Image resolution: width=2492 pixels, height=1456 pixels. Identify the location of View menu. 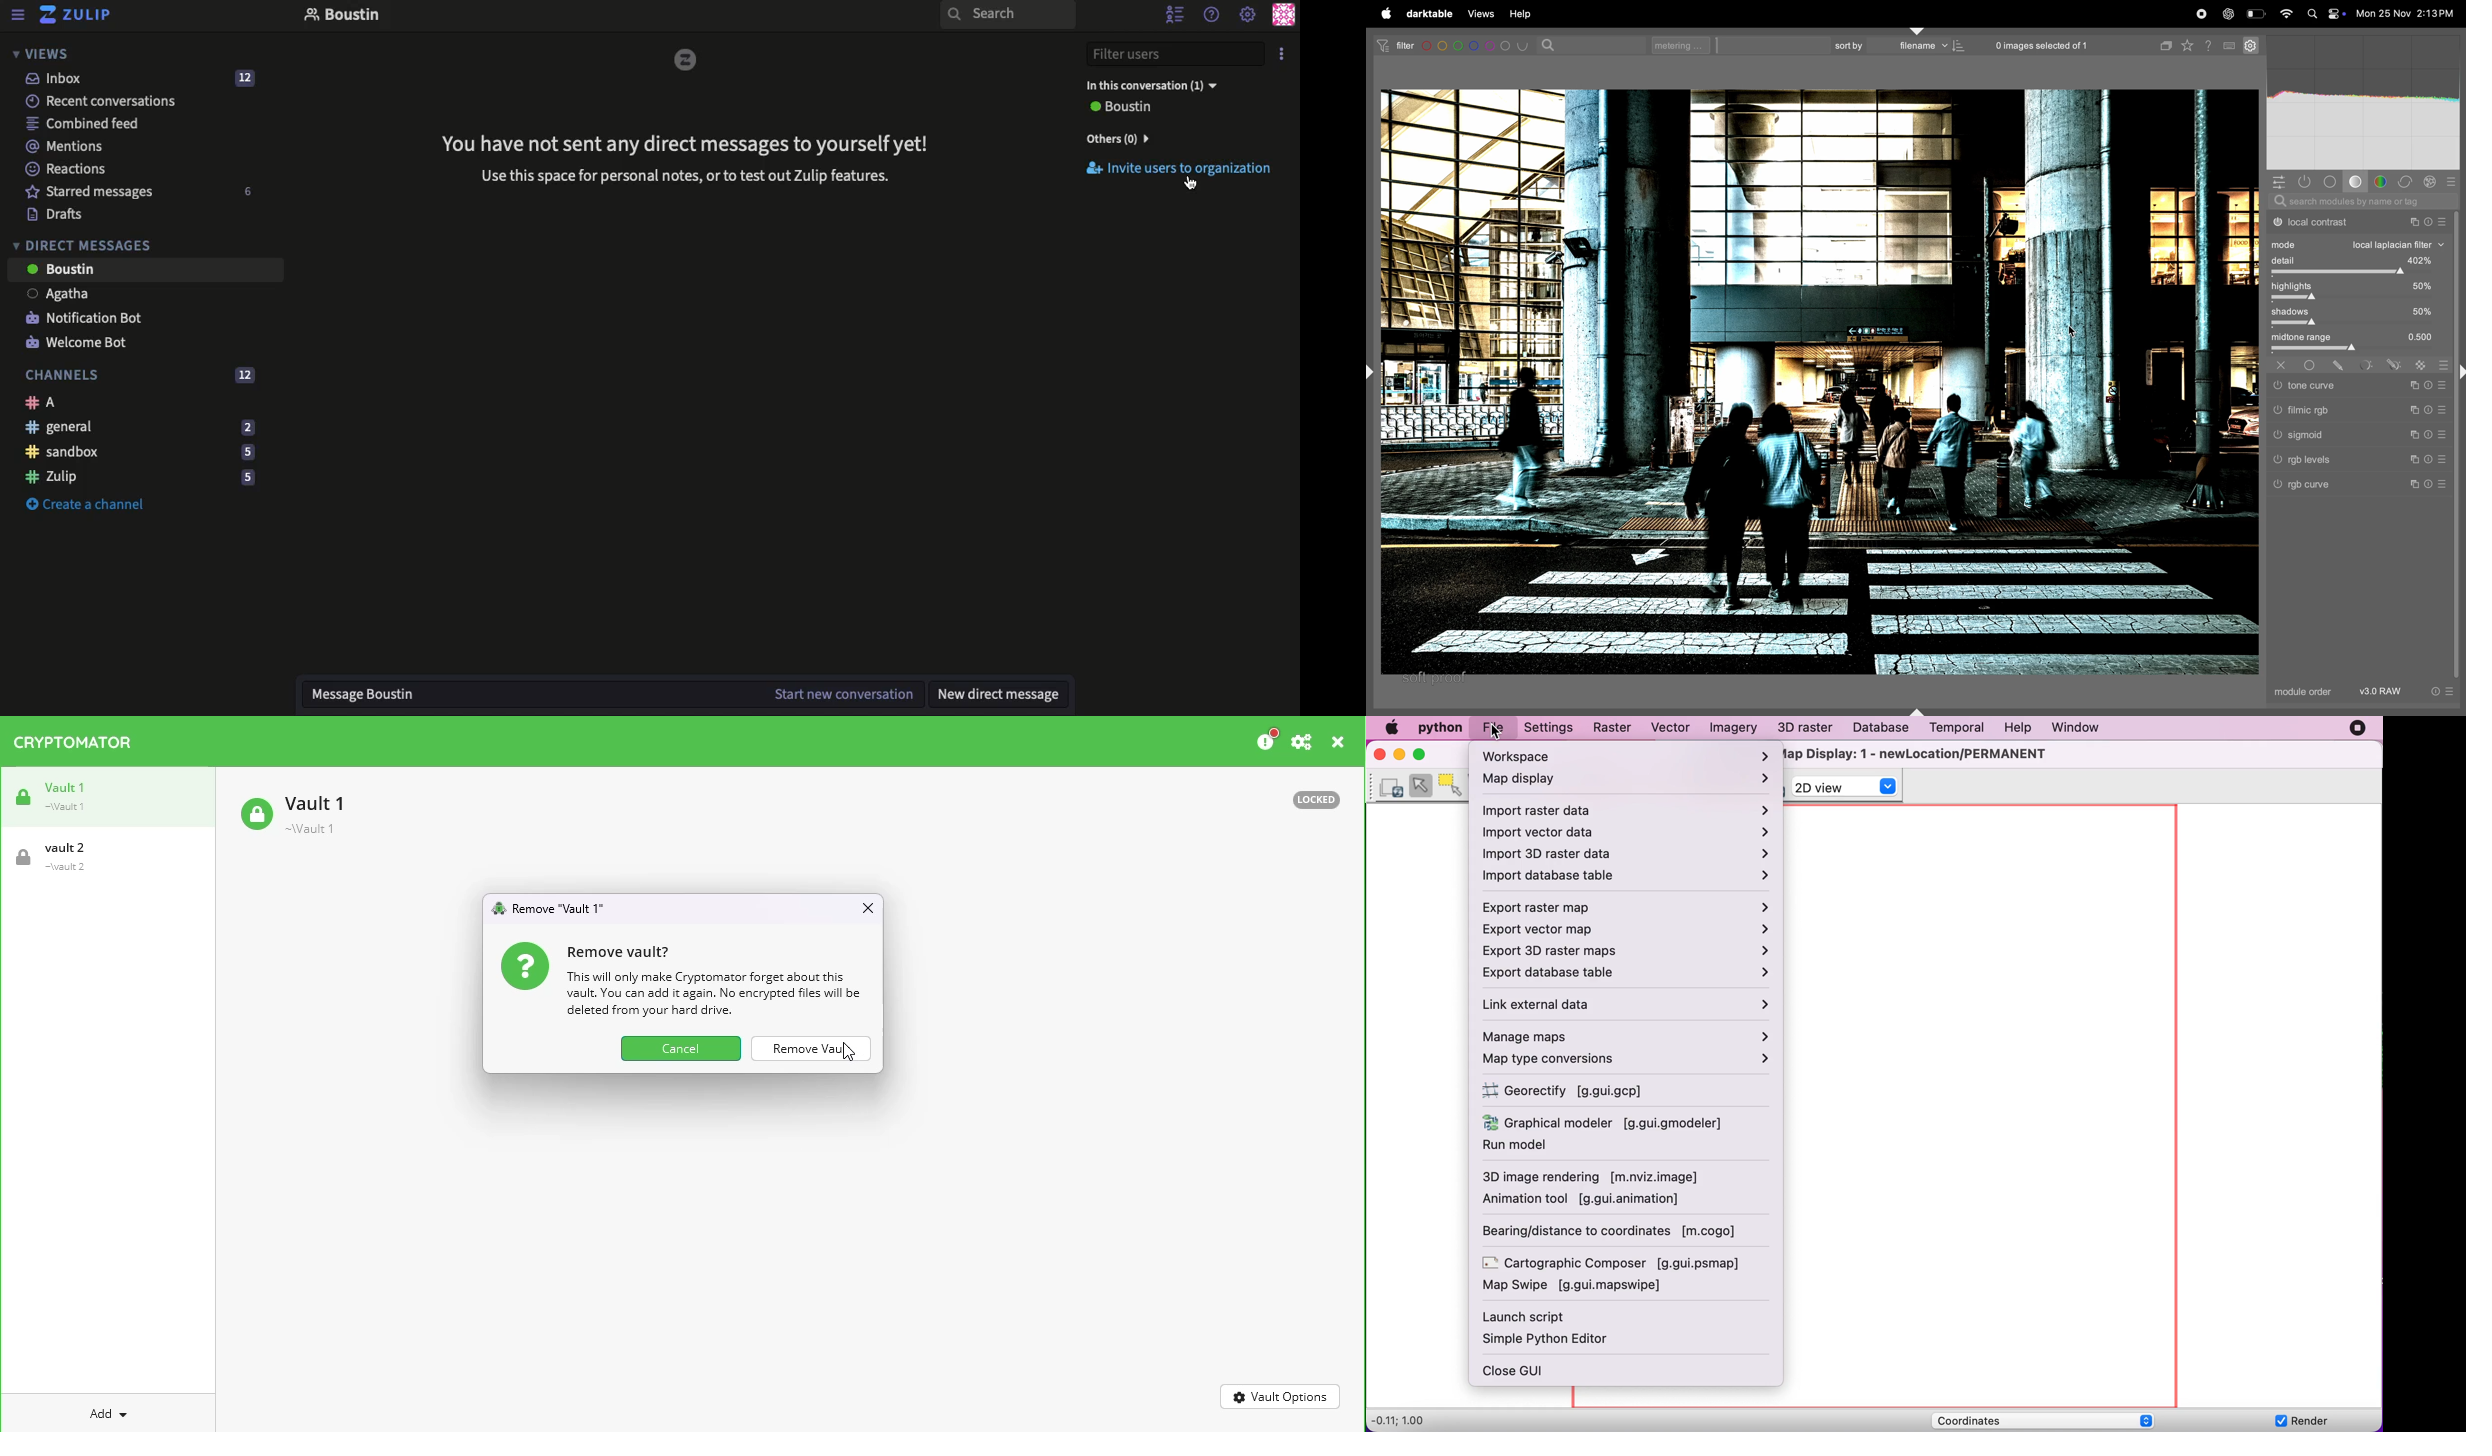
(16, 15).